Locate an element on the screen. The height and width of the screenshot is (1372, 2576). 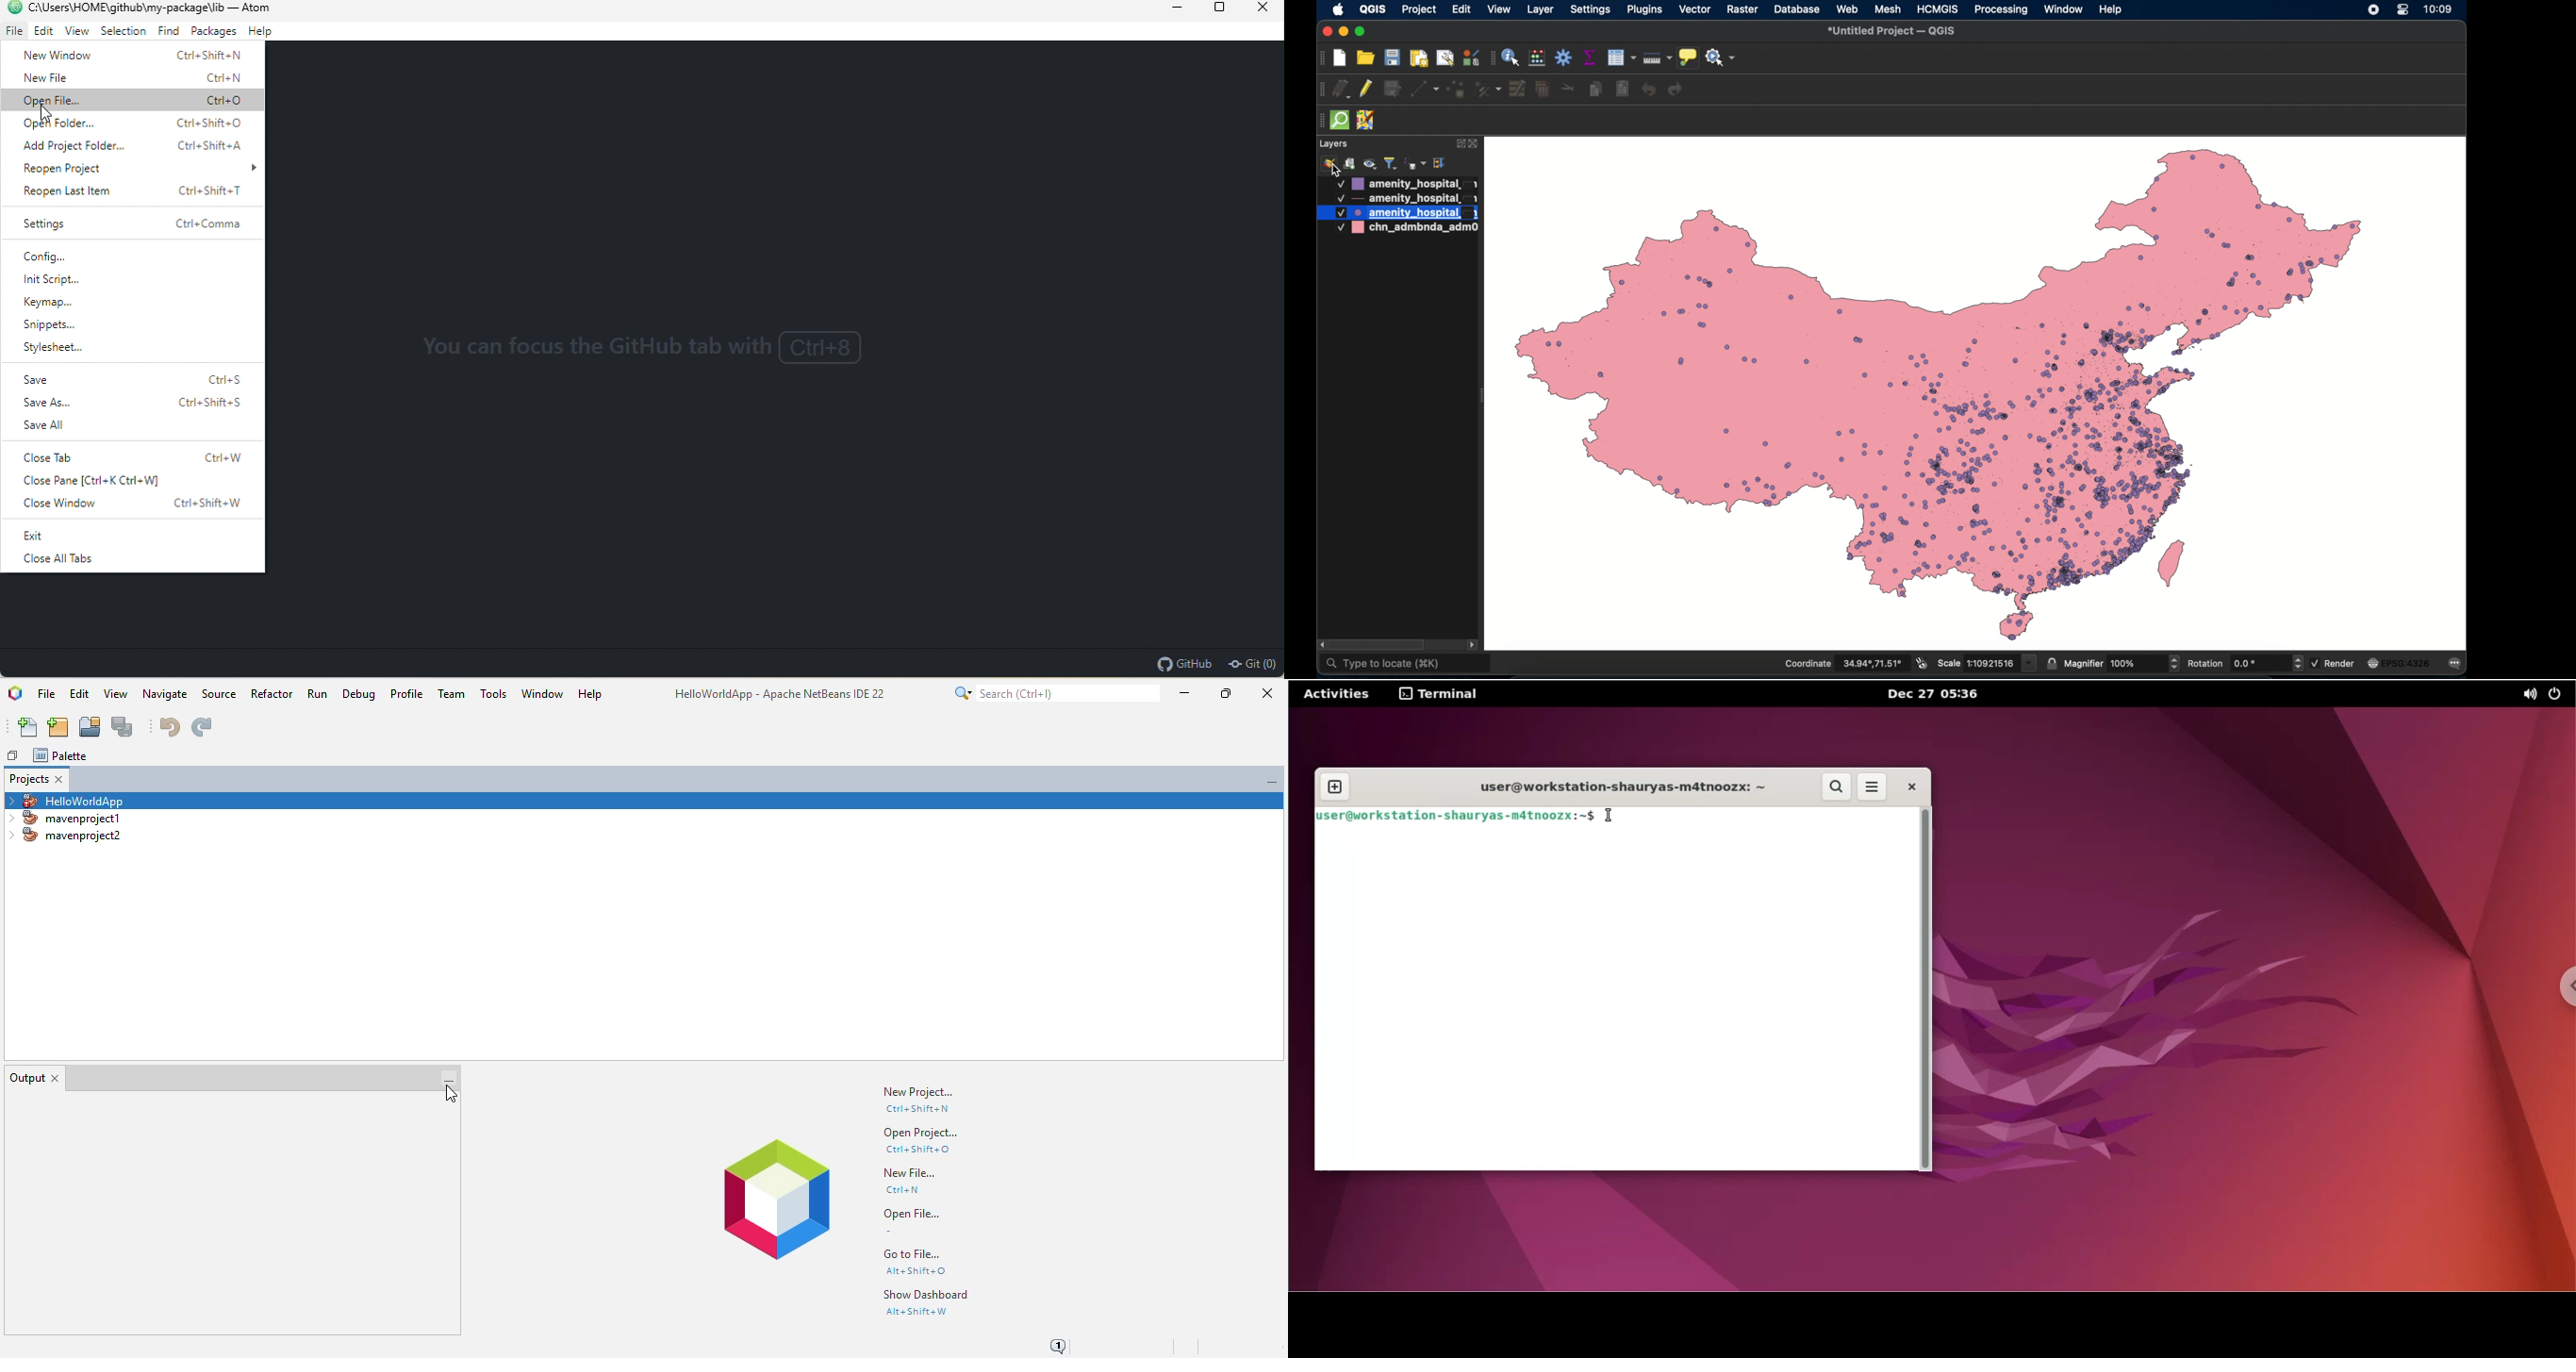
chrome options is located at coordinates (2564, 987).